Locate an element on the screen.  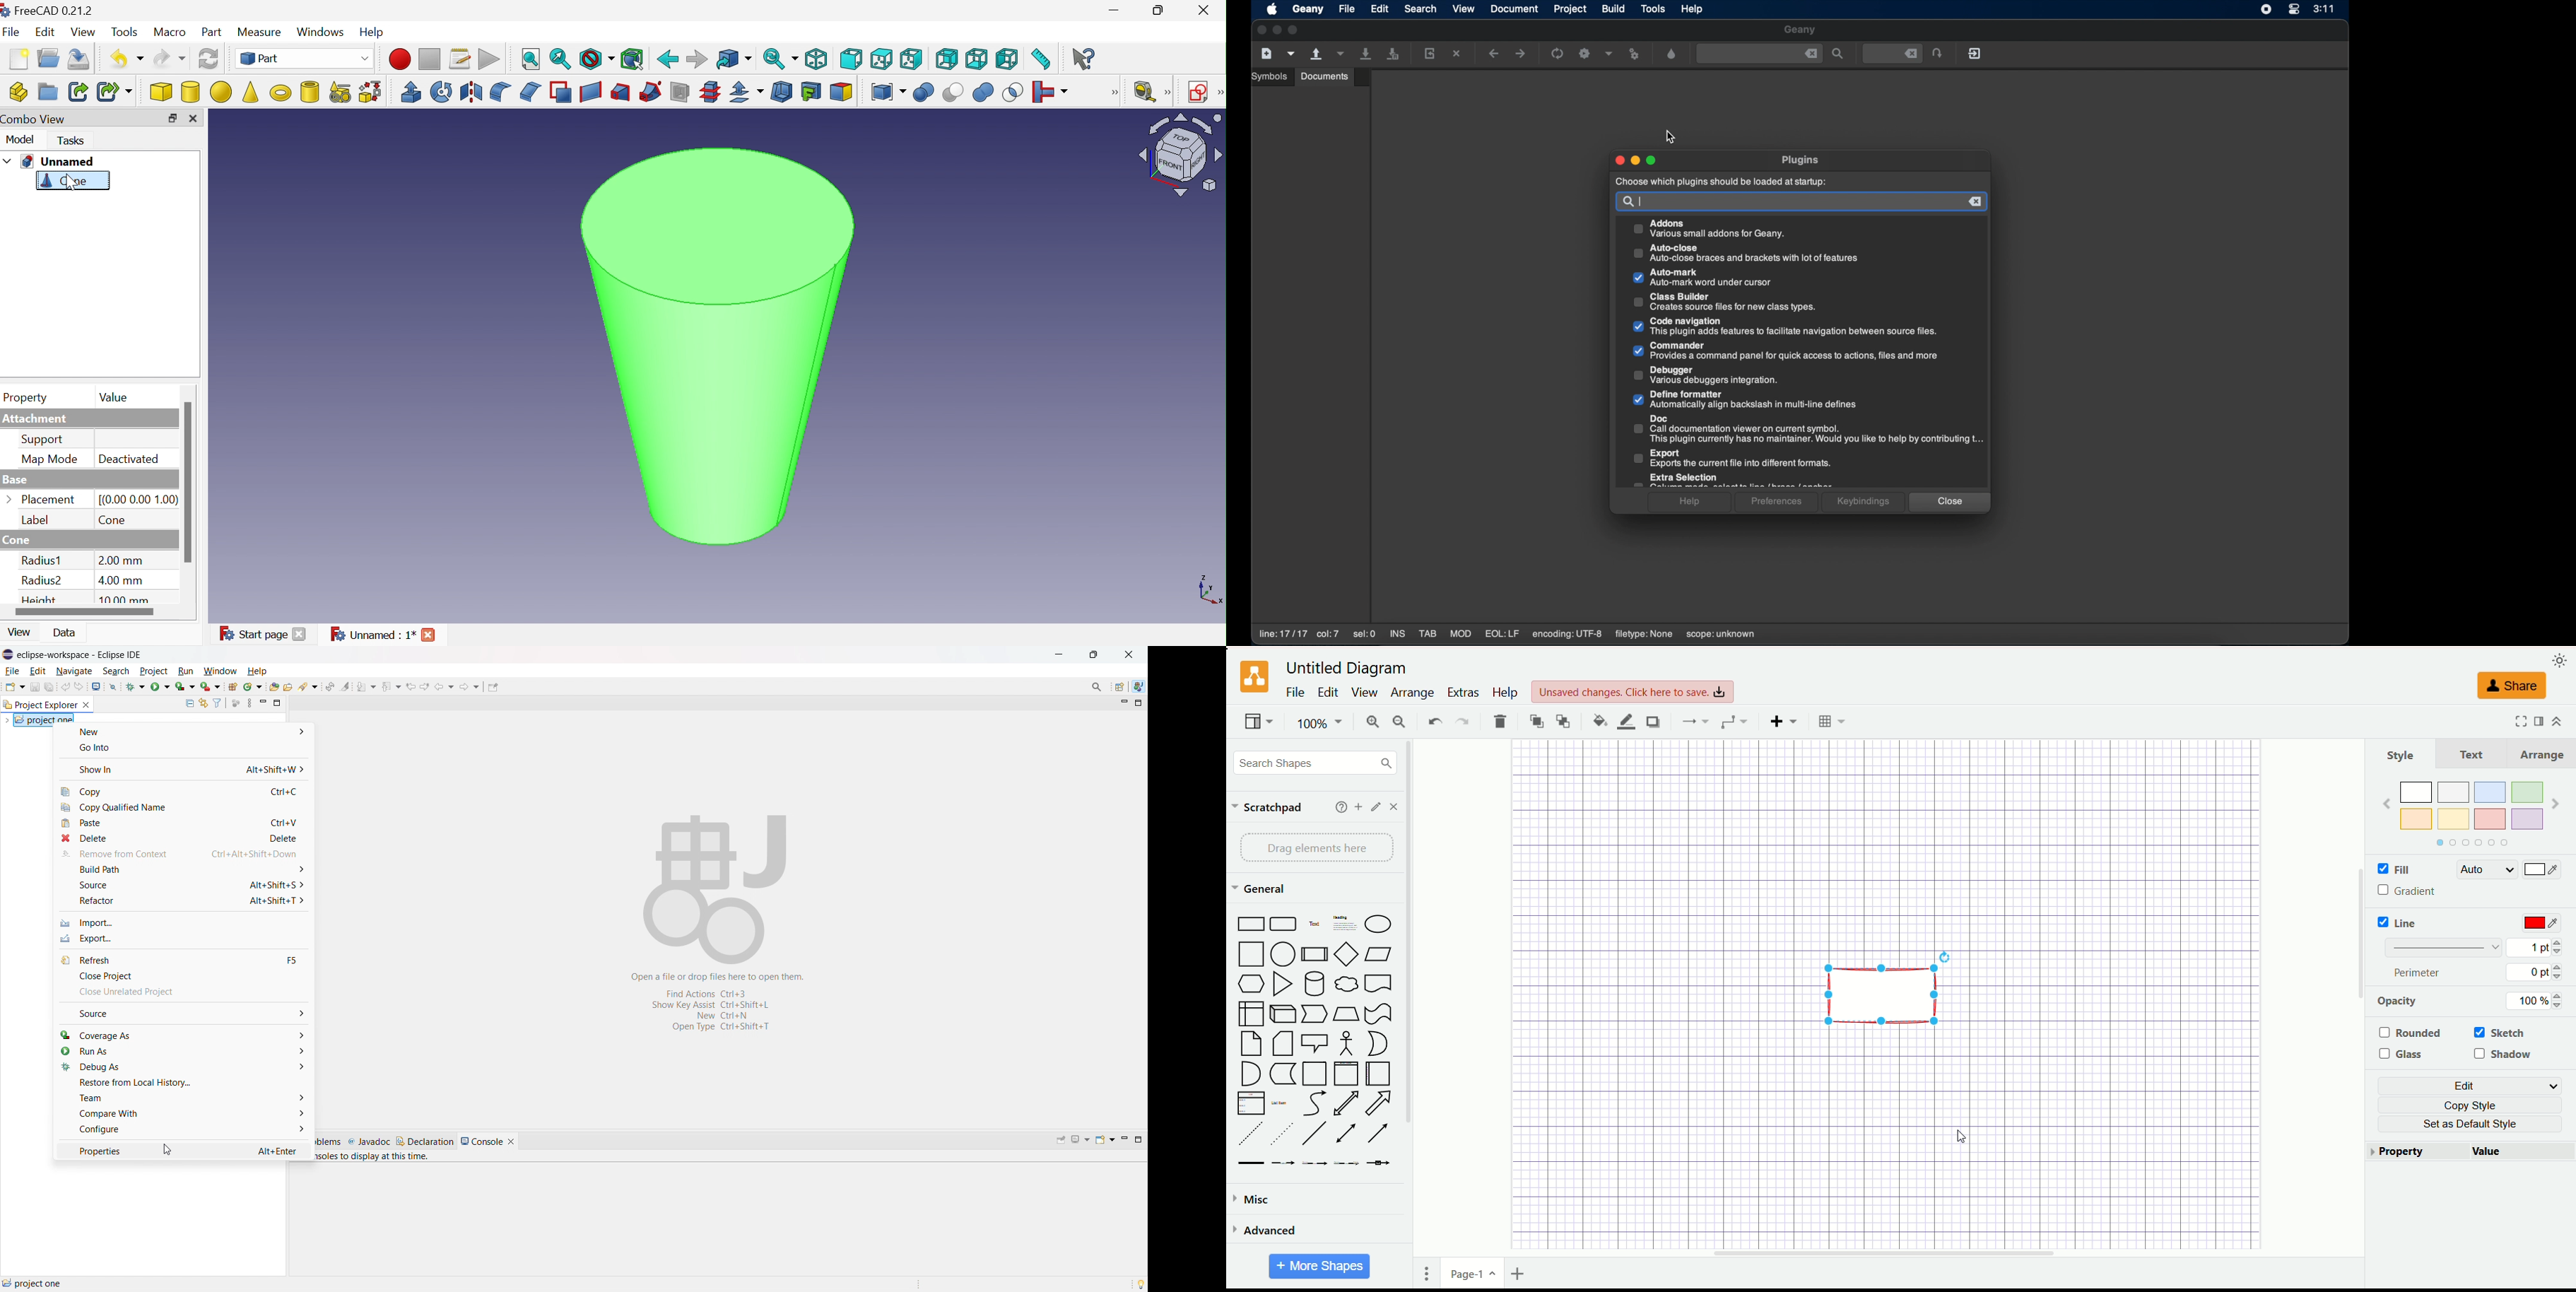
waypoint is located at coordinates (1733, 721).